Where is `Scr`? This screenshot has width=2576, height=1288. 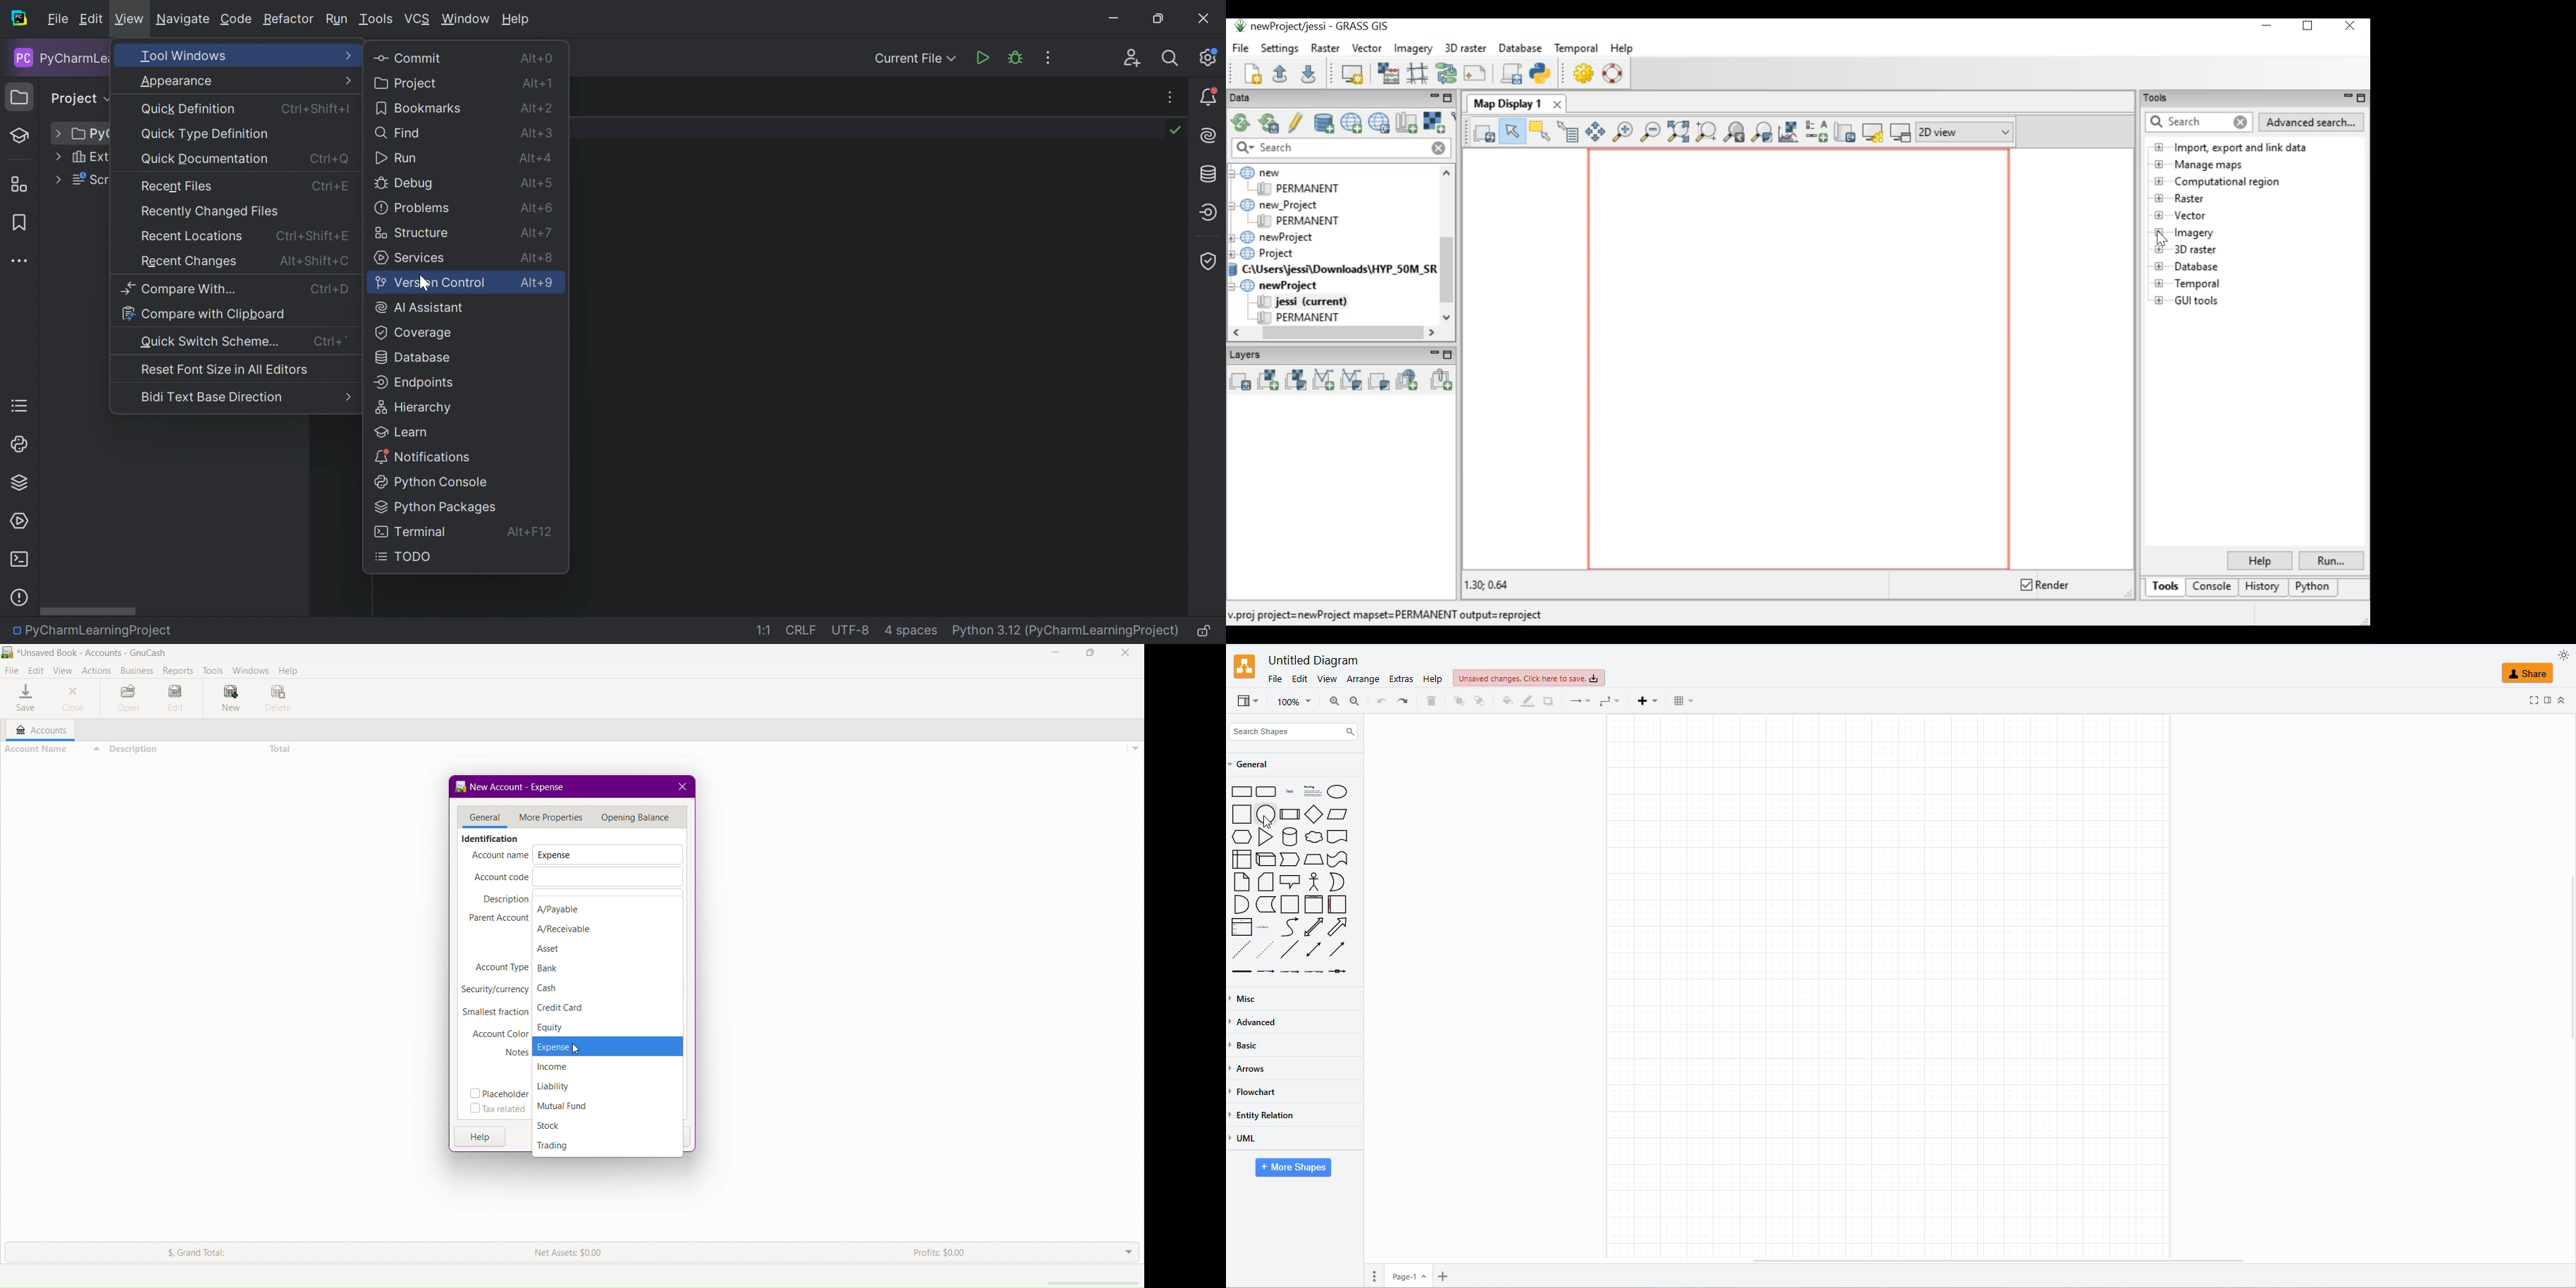 Scr is located at coordinates (89, 180).